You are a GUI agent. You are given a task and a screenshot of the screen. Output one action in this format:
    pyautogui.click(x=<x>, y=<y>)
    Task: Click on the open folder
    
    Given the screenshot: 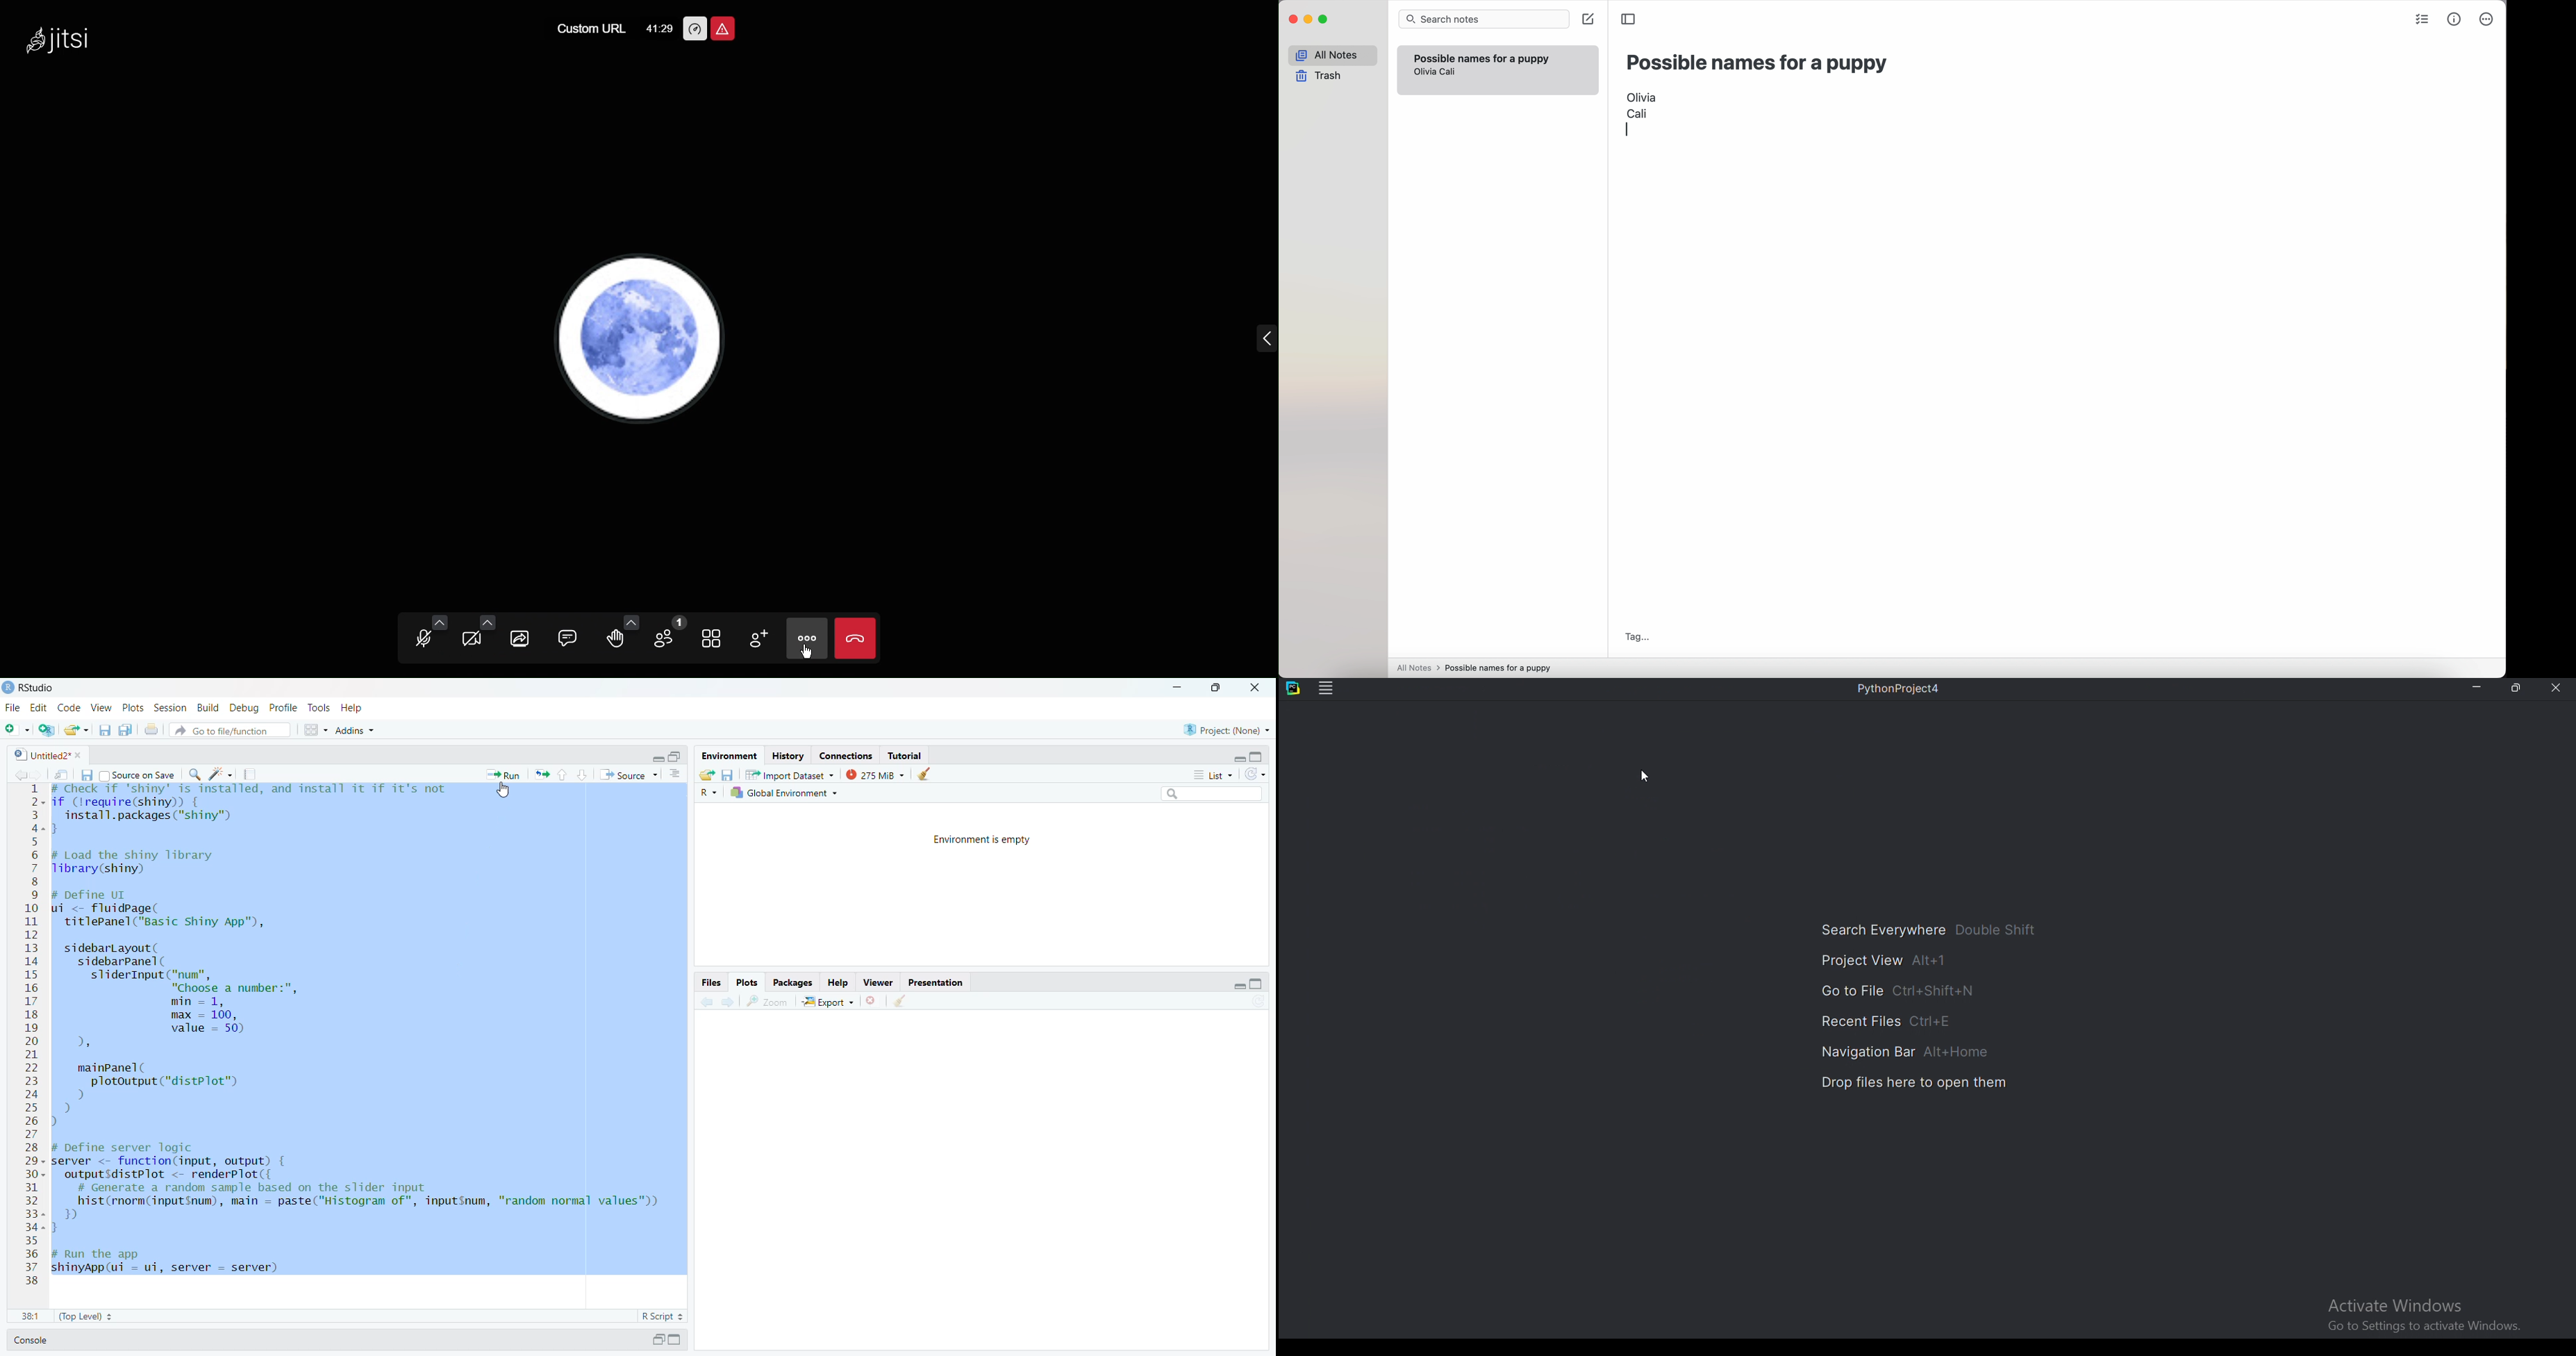 What is the action you would take?
    pyautogui.click(x=706, y=774)
    